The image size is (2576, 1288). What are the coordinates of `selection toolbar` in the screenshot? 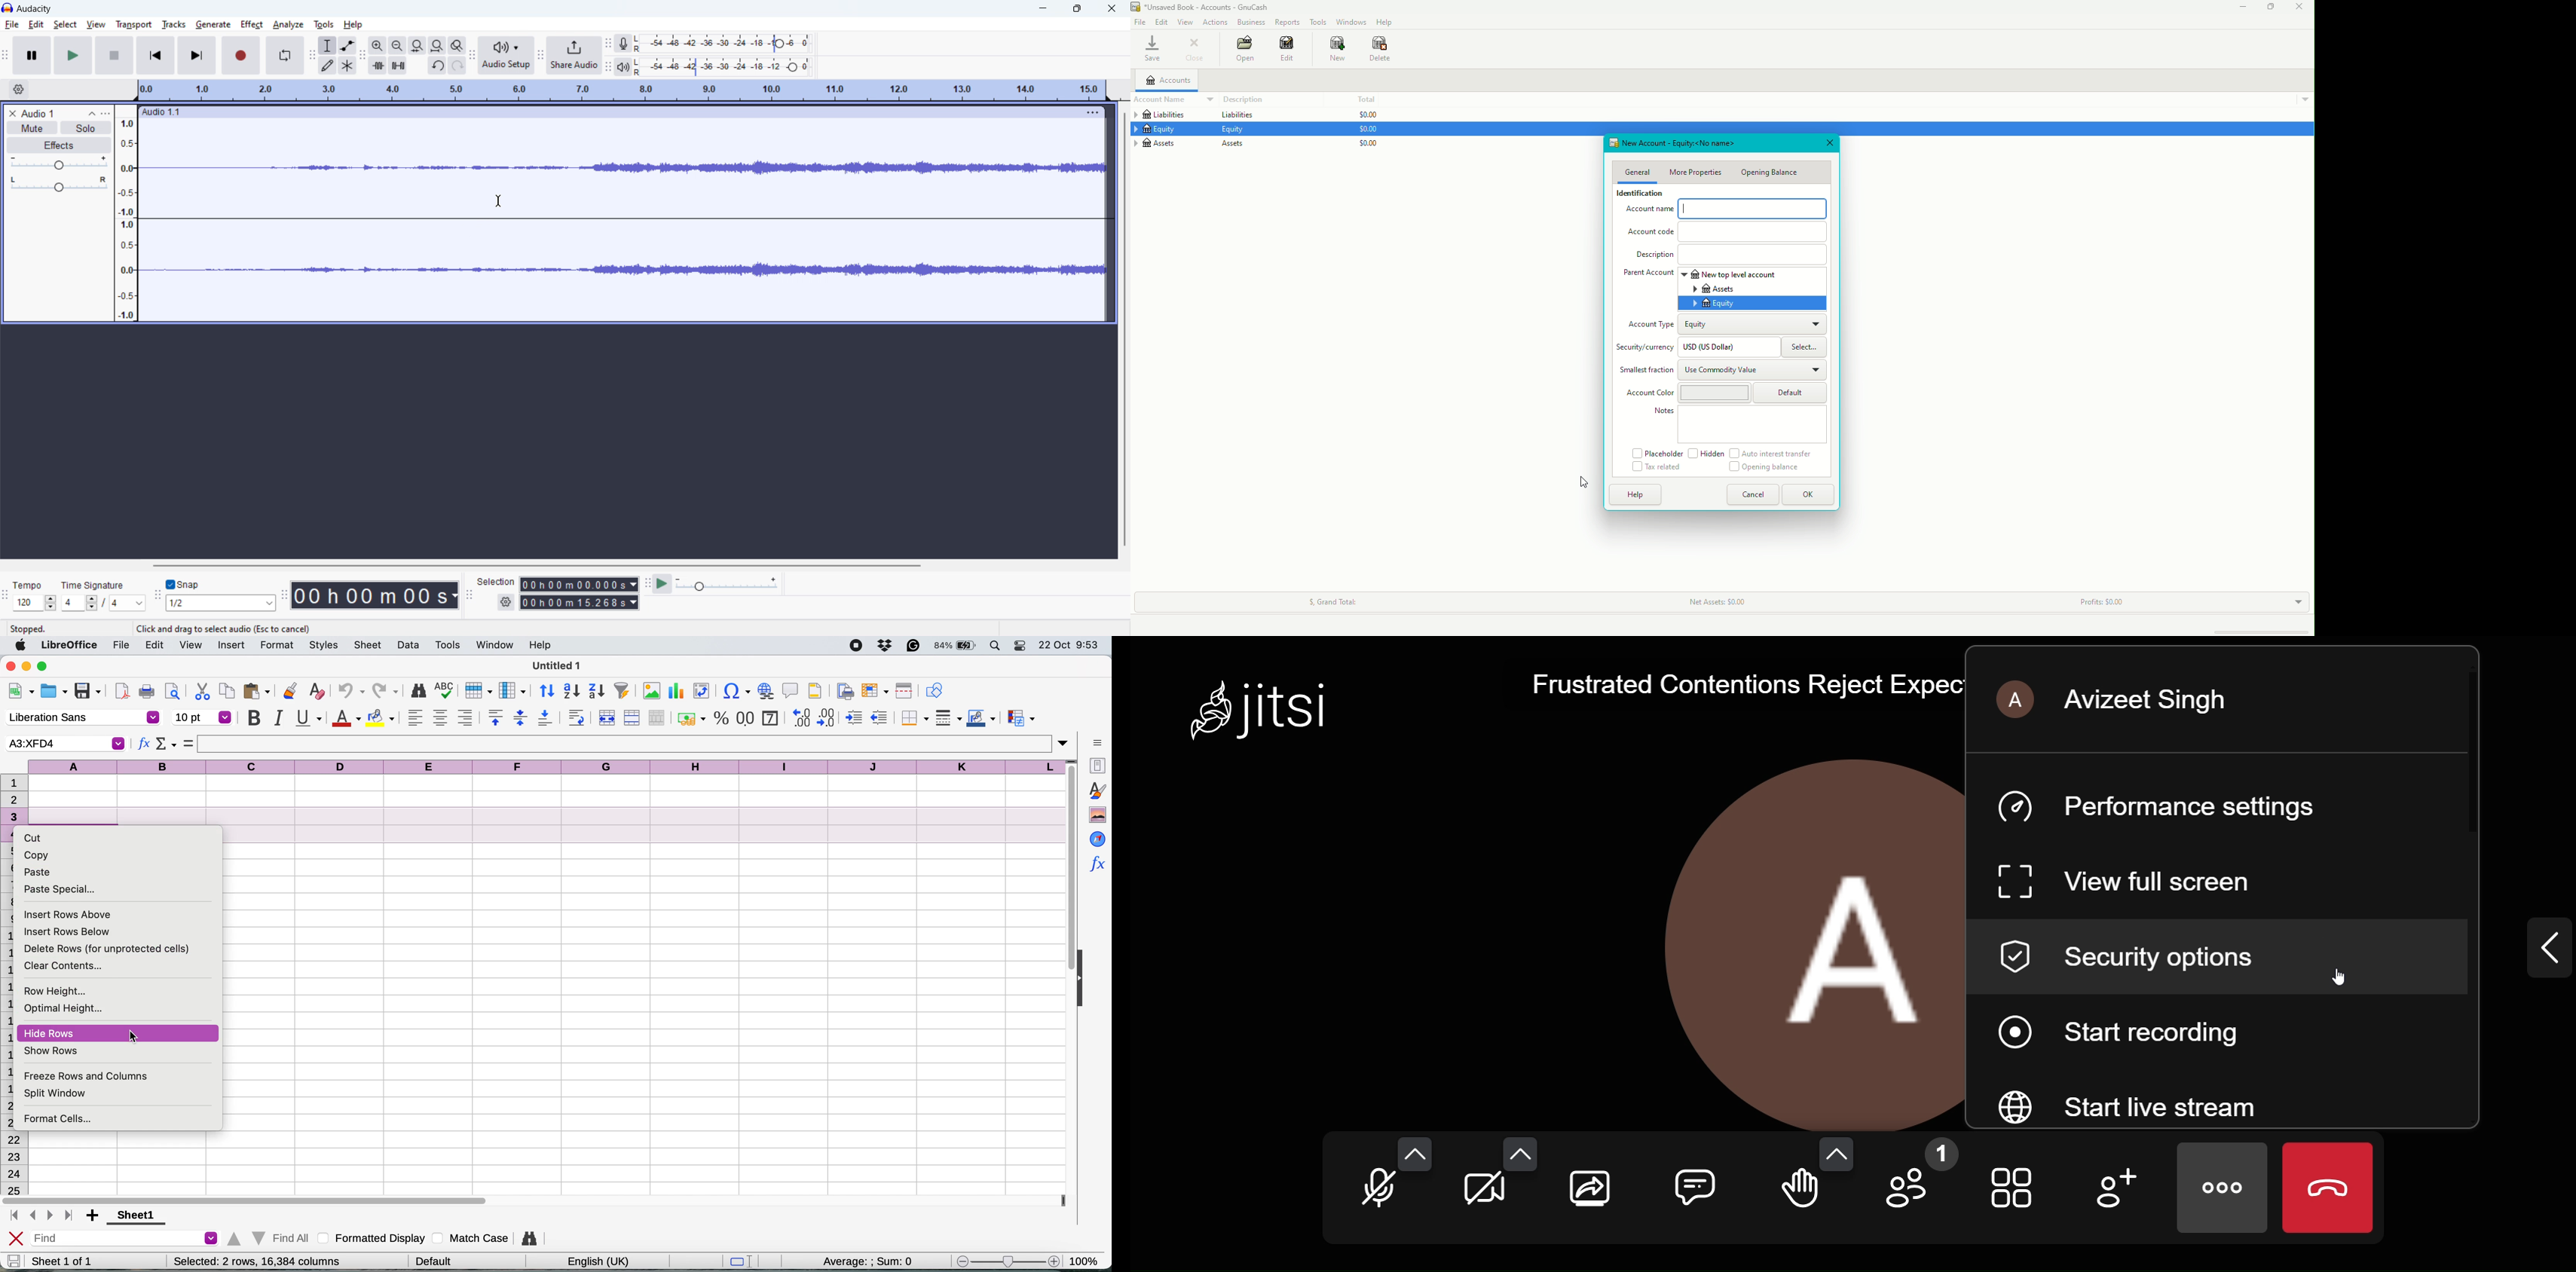 It's located at (468, 594).